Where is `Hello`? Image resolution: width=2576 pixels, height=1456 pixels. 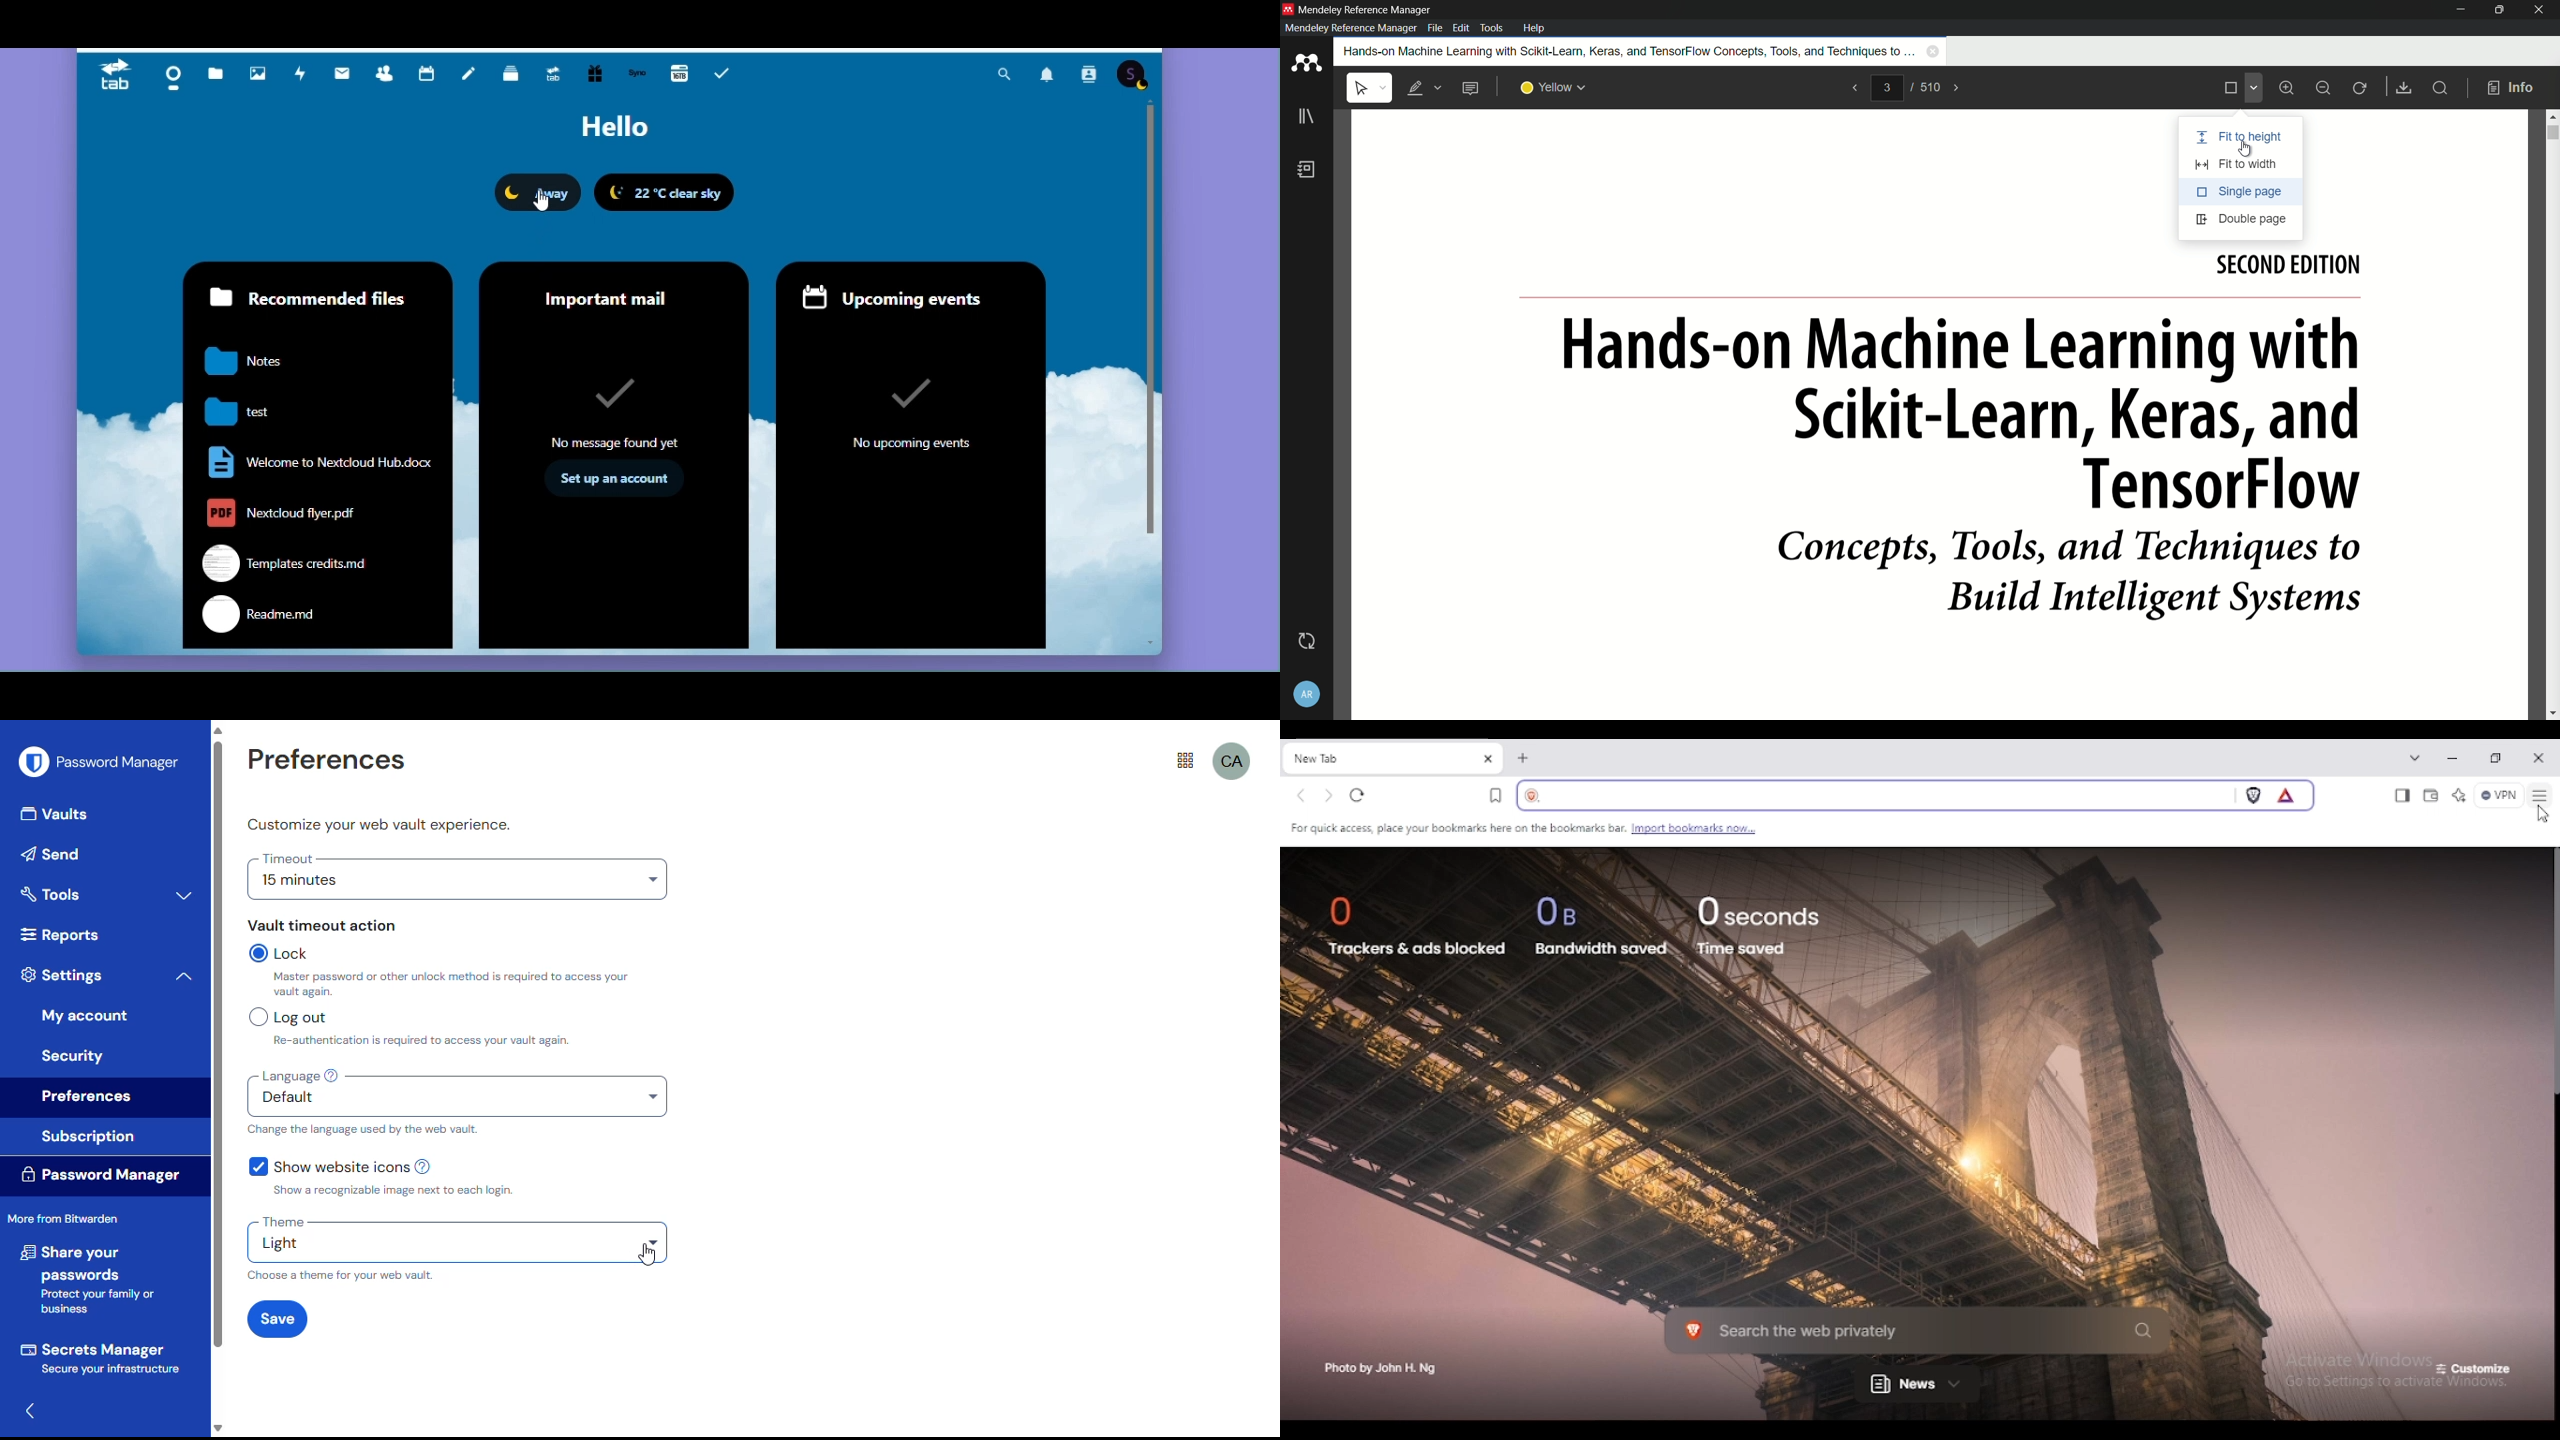
Hello is located at coordinates (614, 129).